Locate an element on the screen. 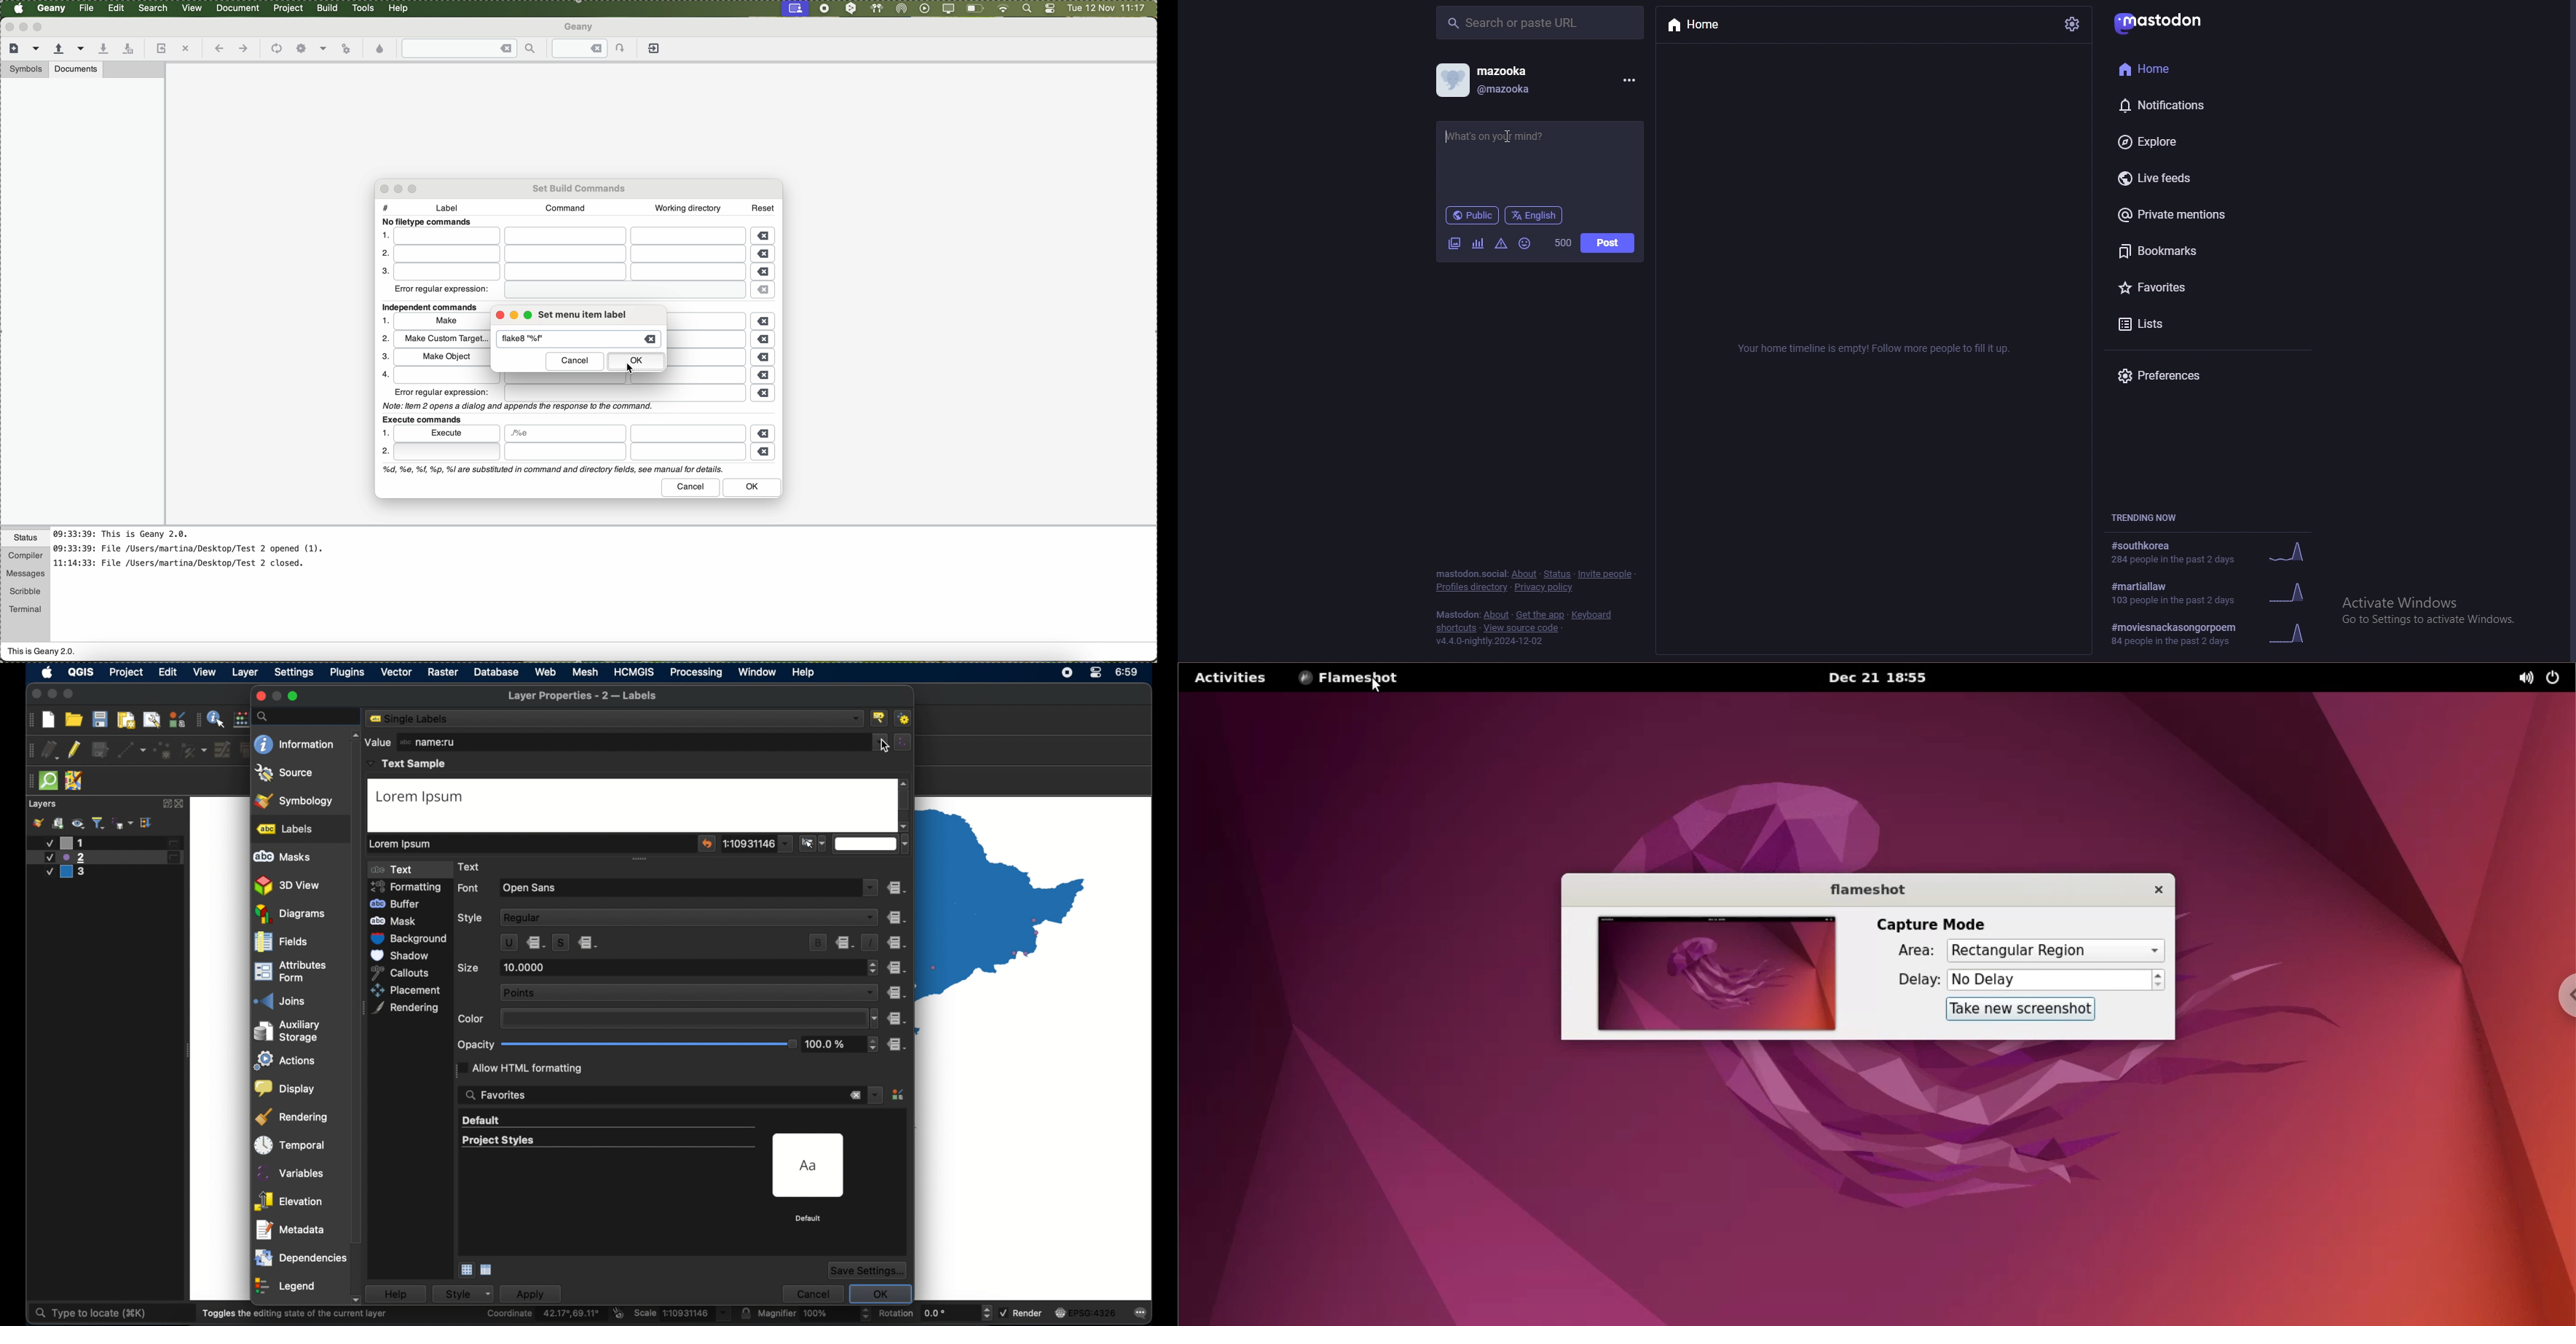 The width and height of the screenshot is (2576, 1344). data defined override is located at coordinates (590, 943).